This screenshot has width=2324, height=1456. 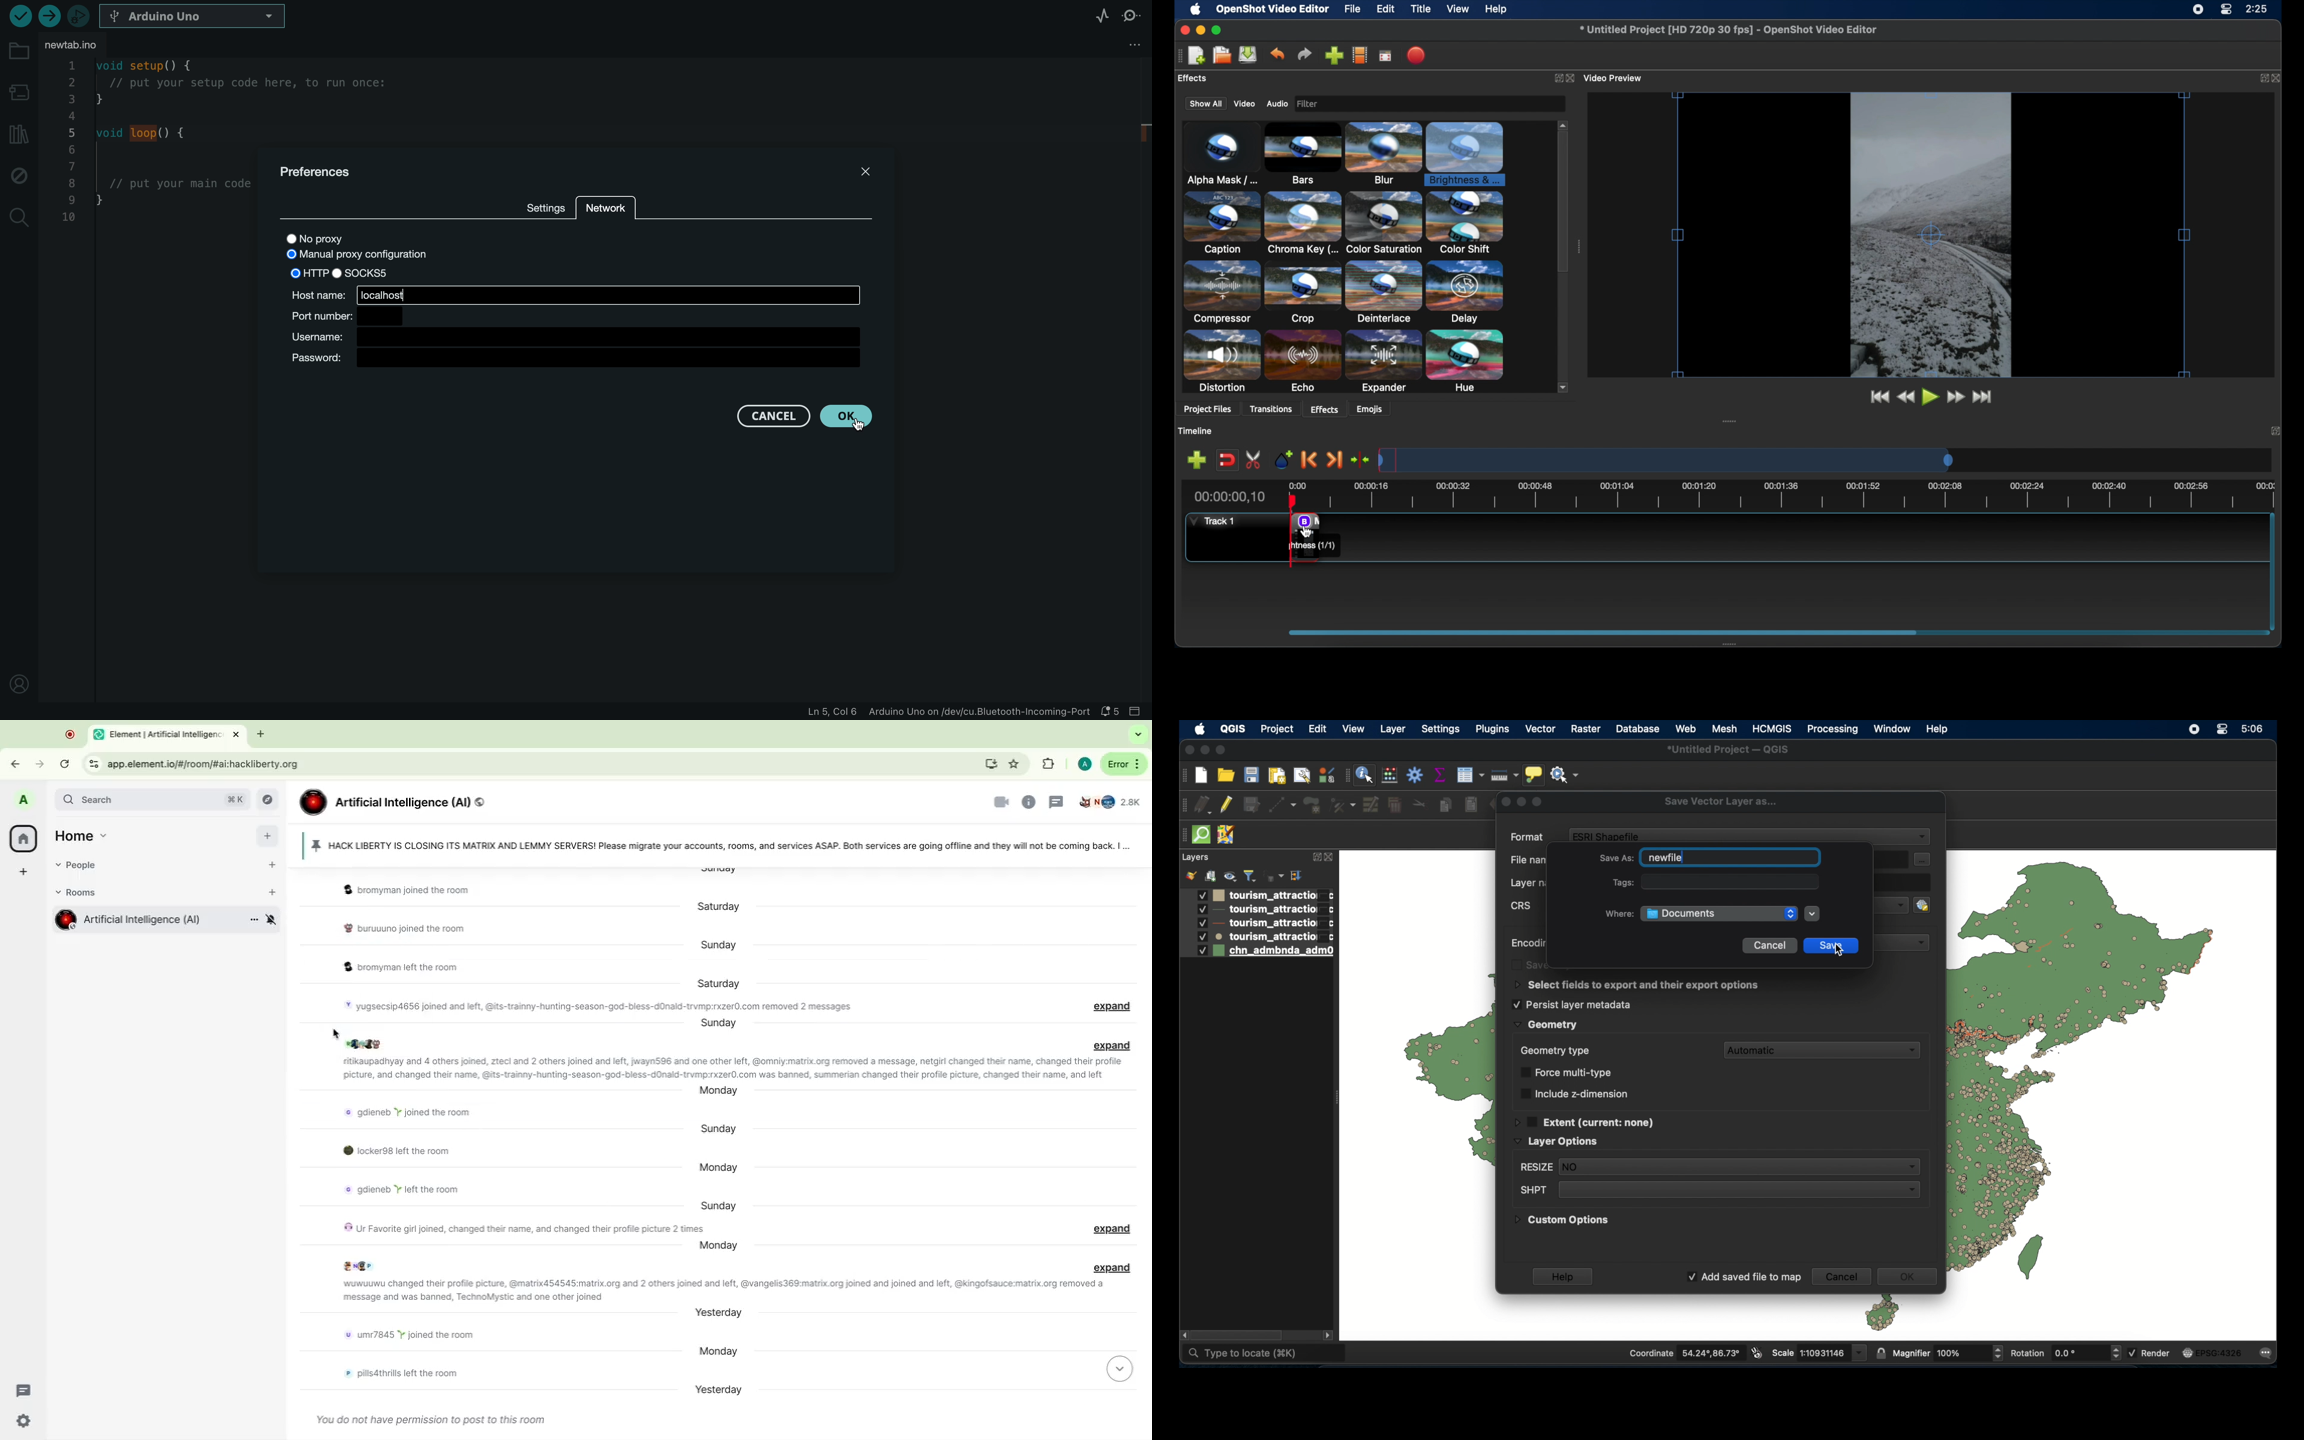 What do you see at coordinates (1505, 774) in the screenshot?
I see `measure line` at bounding box center [1505, 774].